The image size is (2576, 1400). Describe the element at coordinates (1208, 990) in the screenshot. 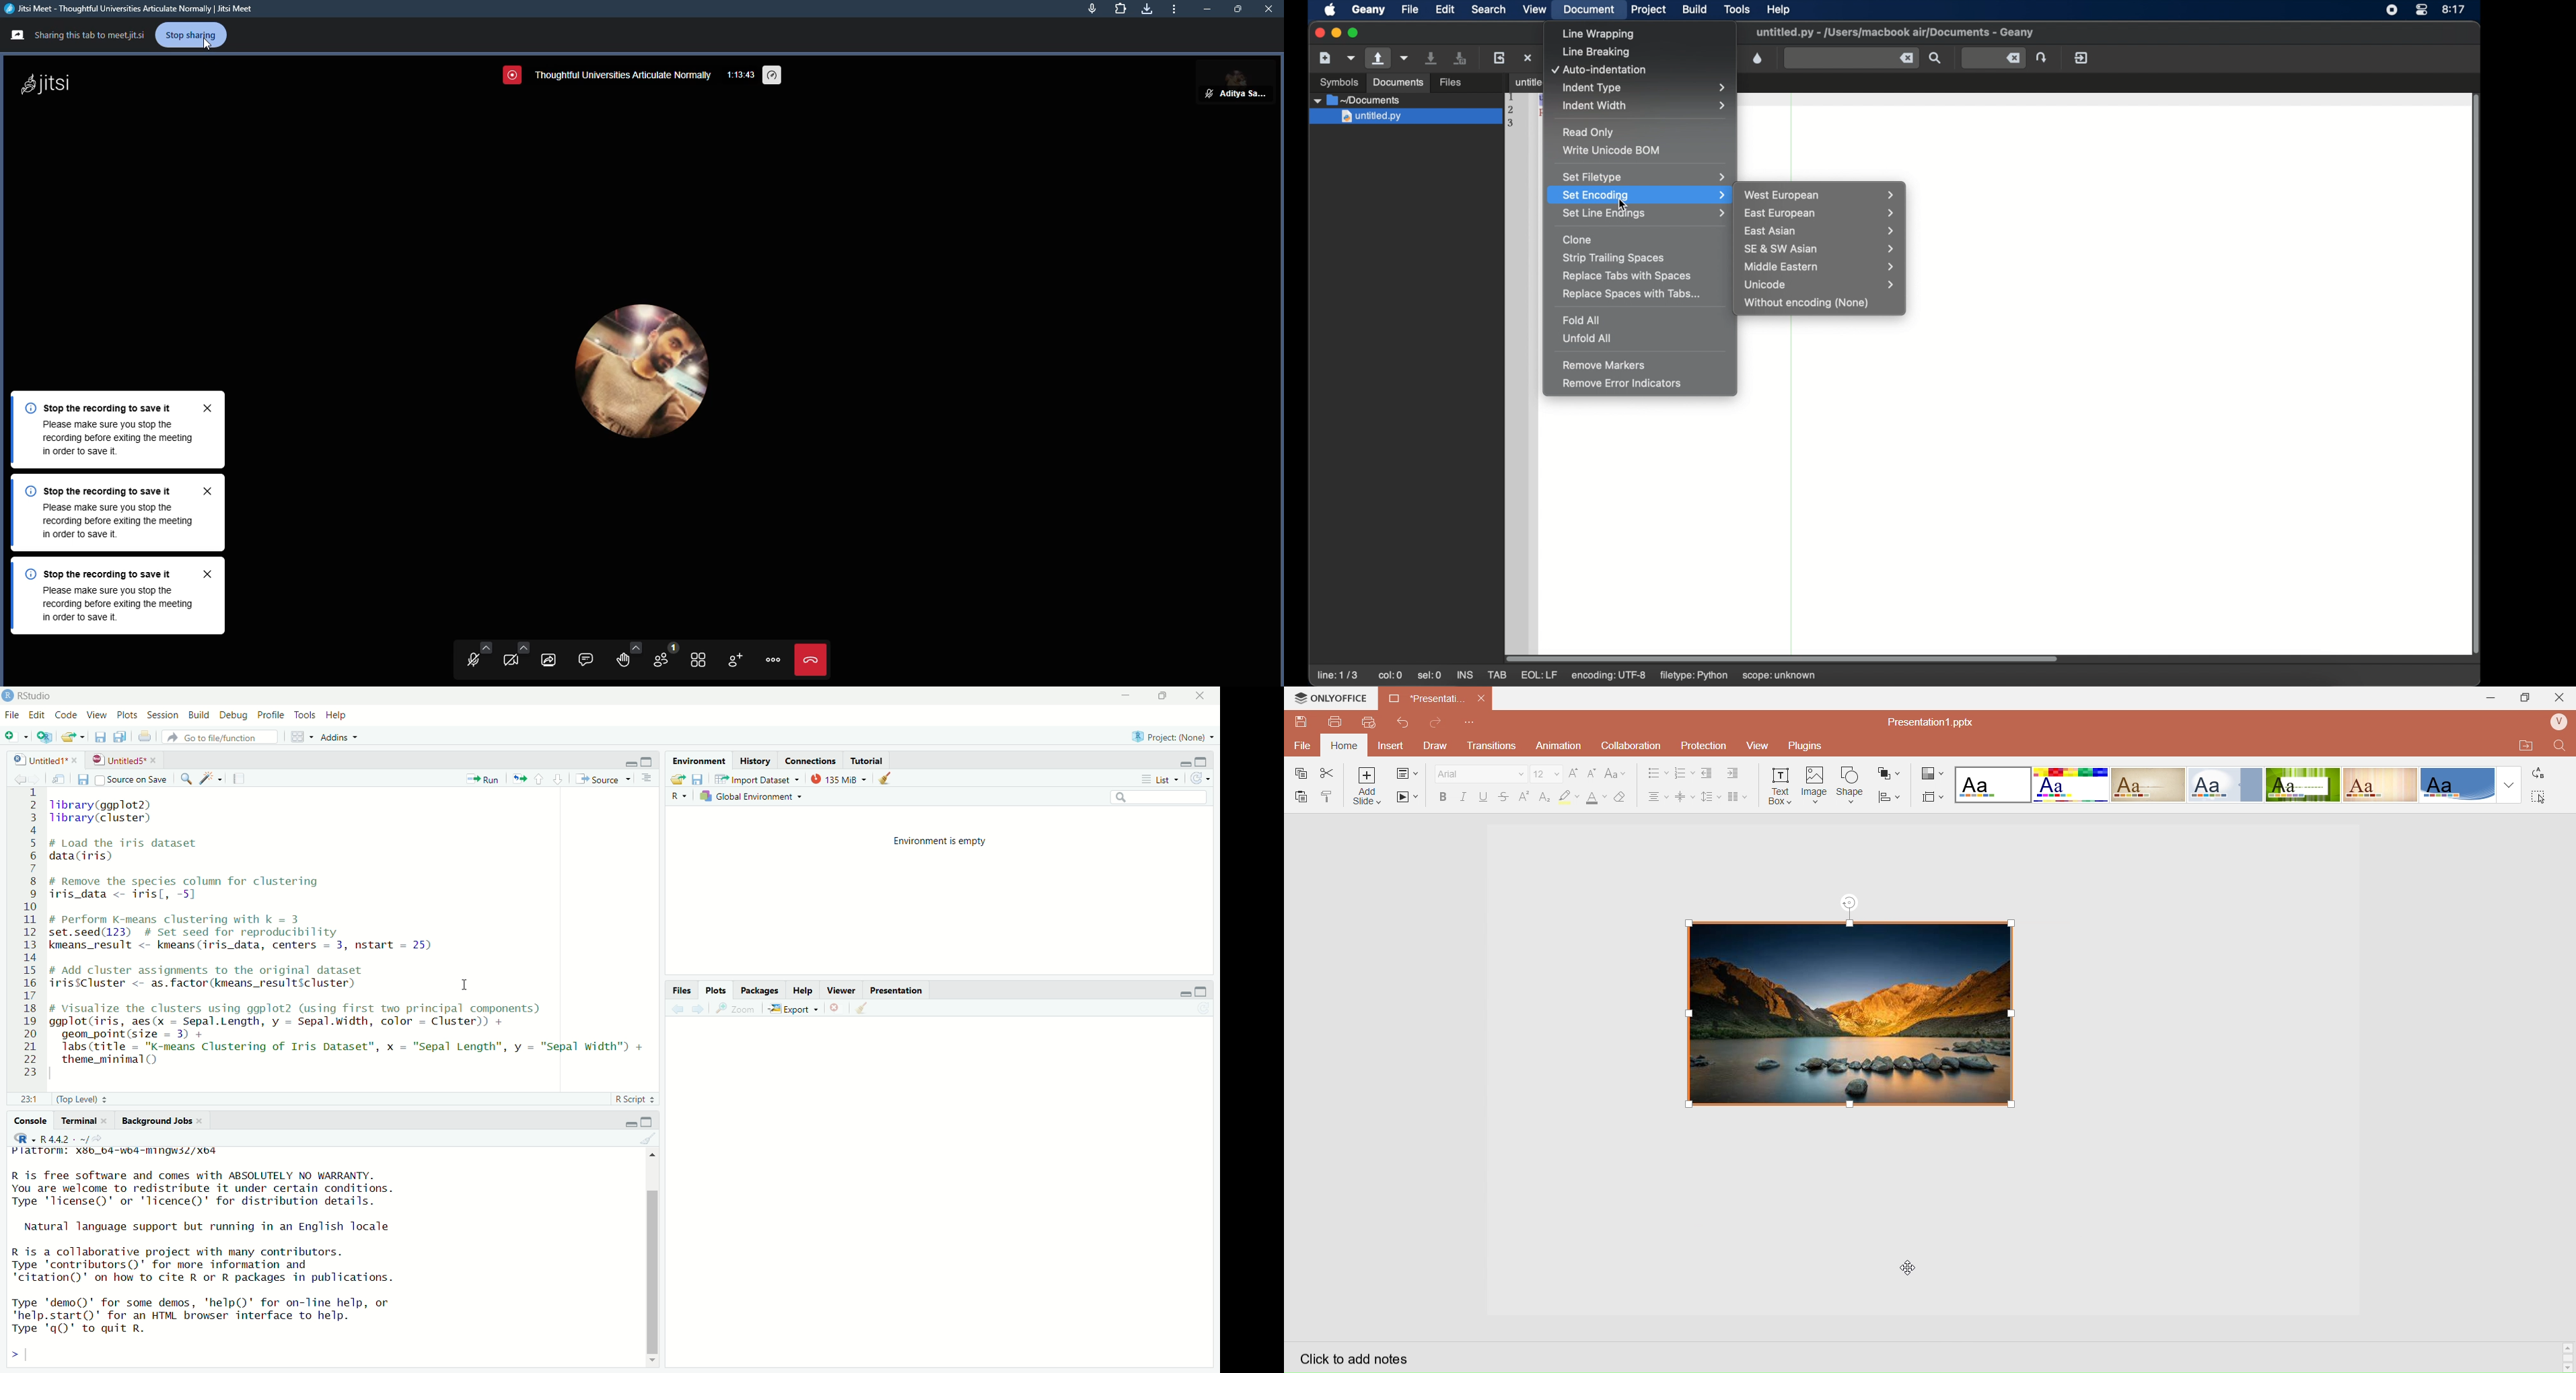

I see `maximize` at that location.